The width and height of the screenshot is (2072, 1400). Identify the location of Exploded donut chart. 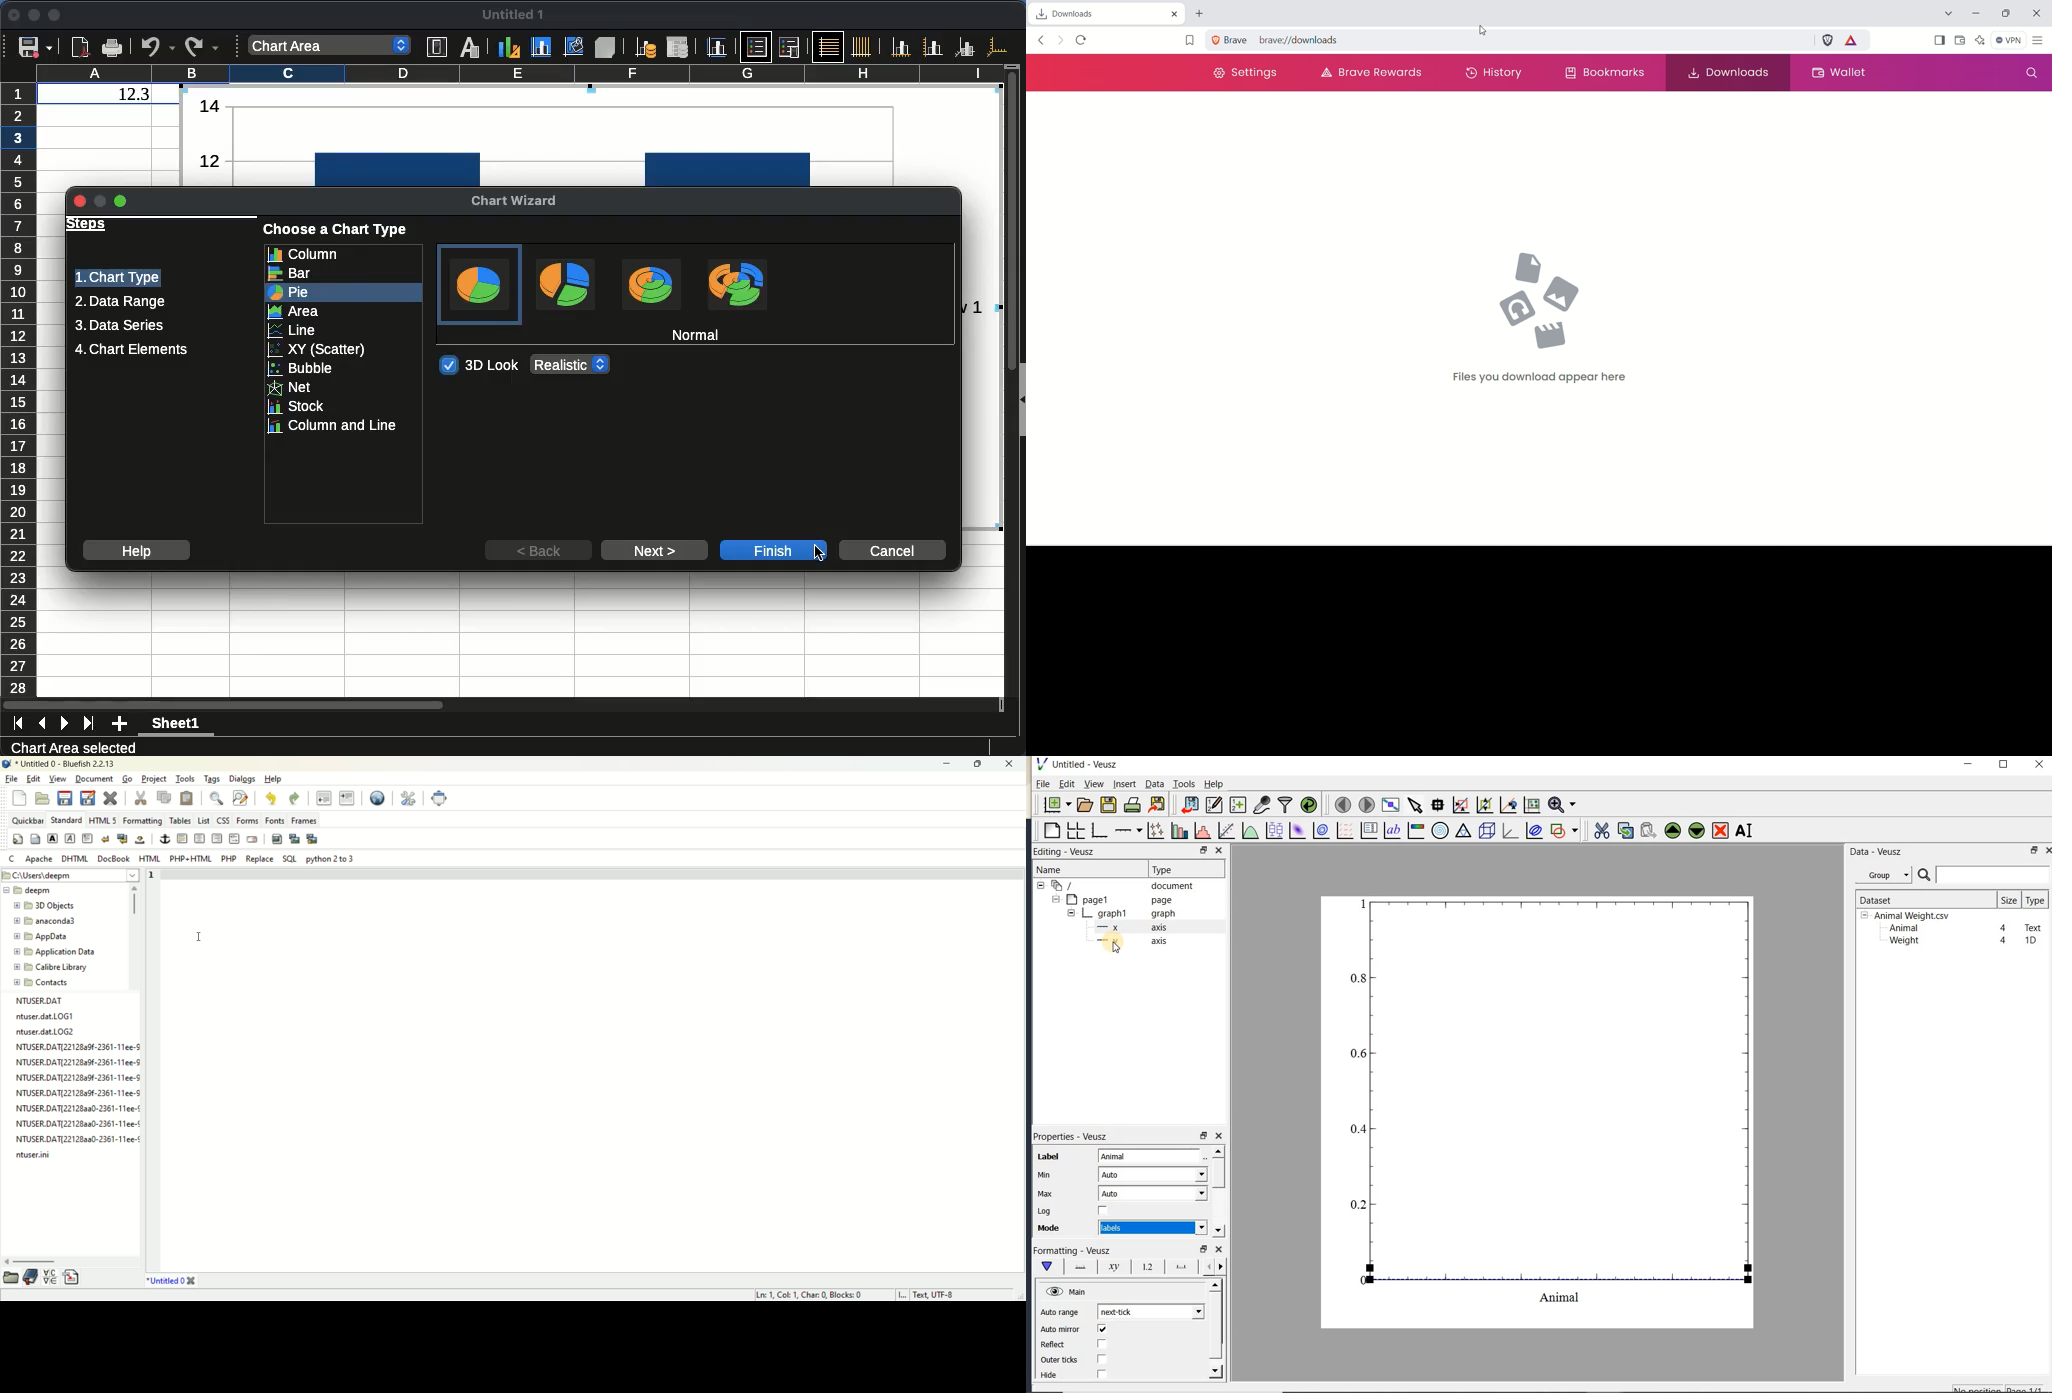
(737, 284).